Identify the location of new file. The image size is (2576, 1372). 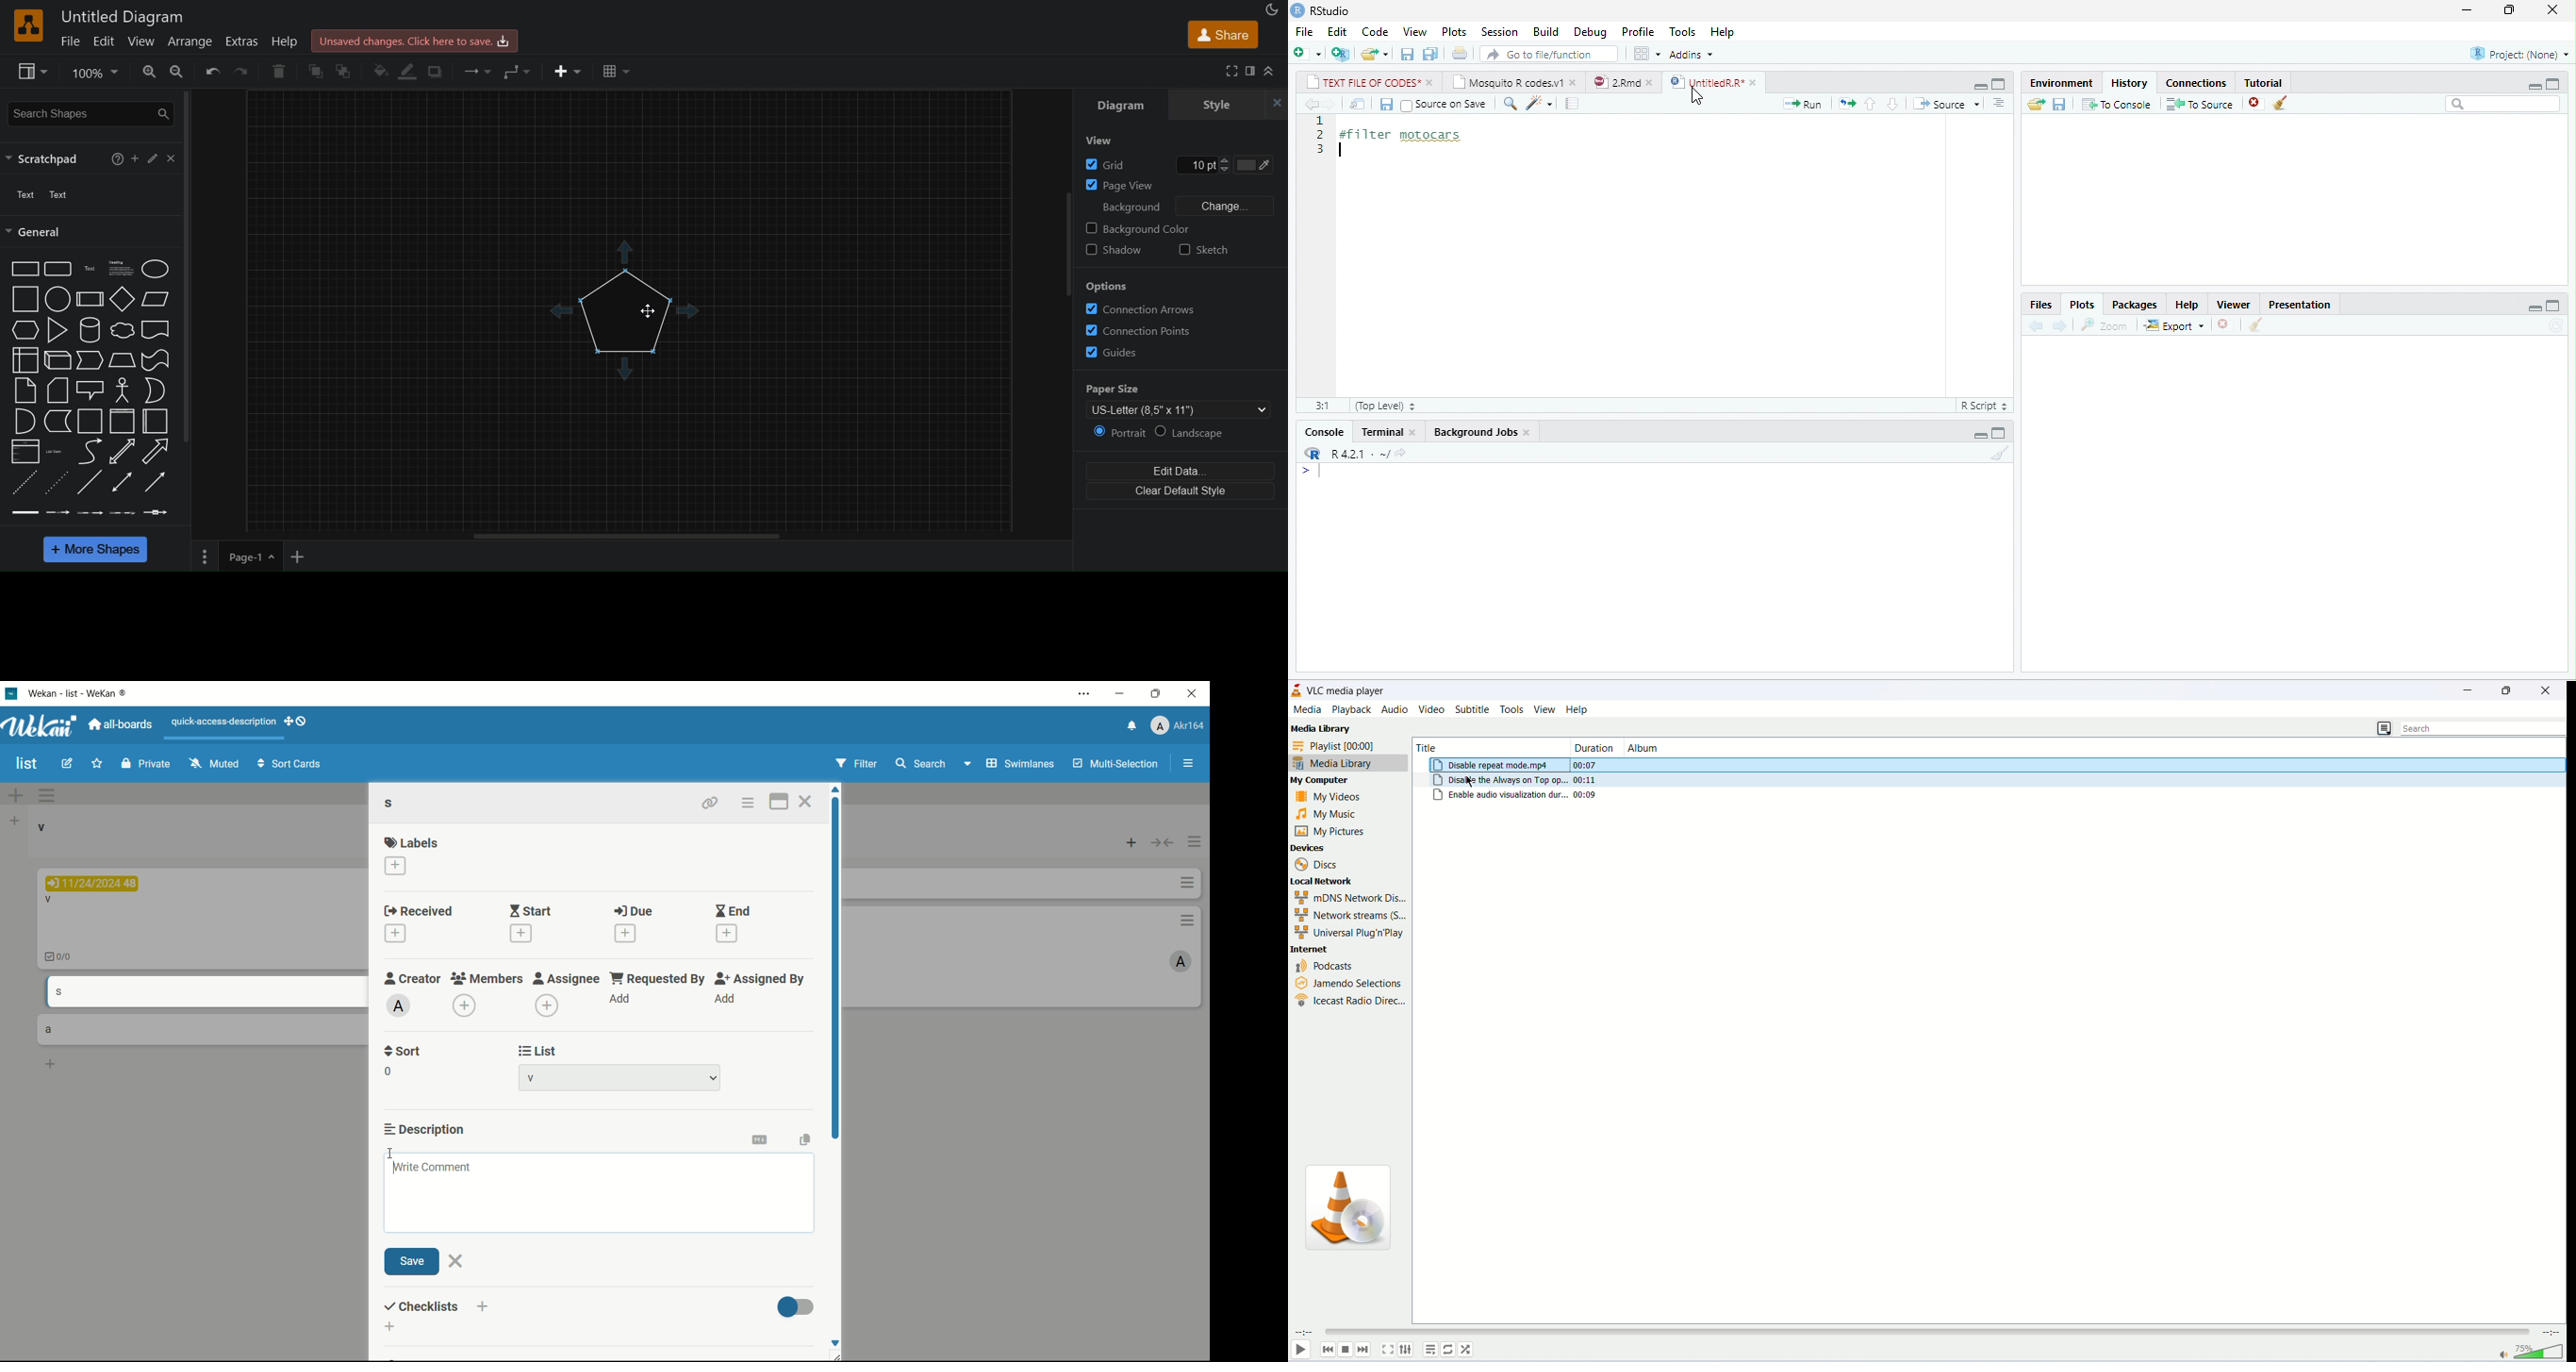
(1308, 53).